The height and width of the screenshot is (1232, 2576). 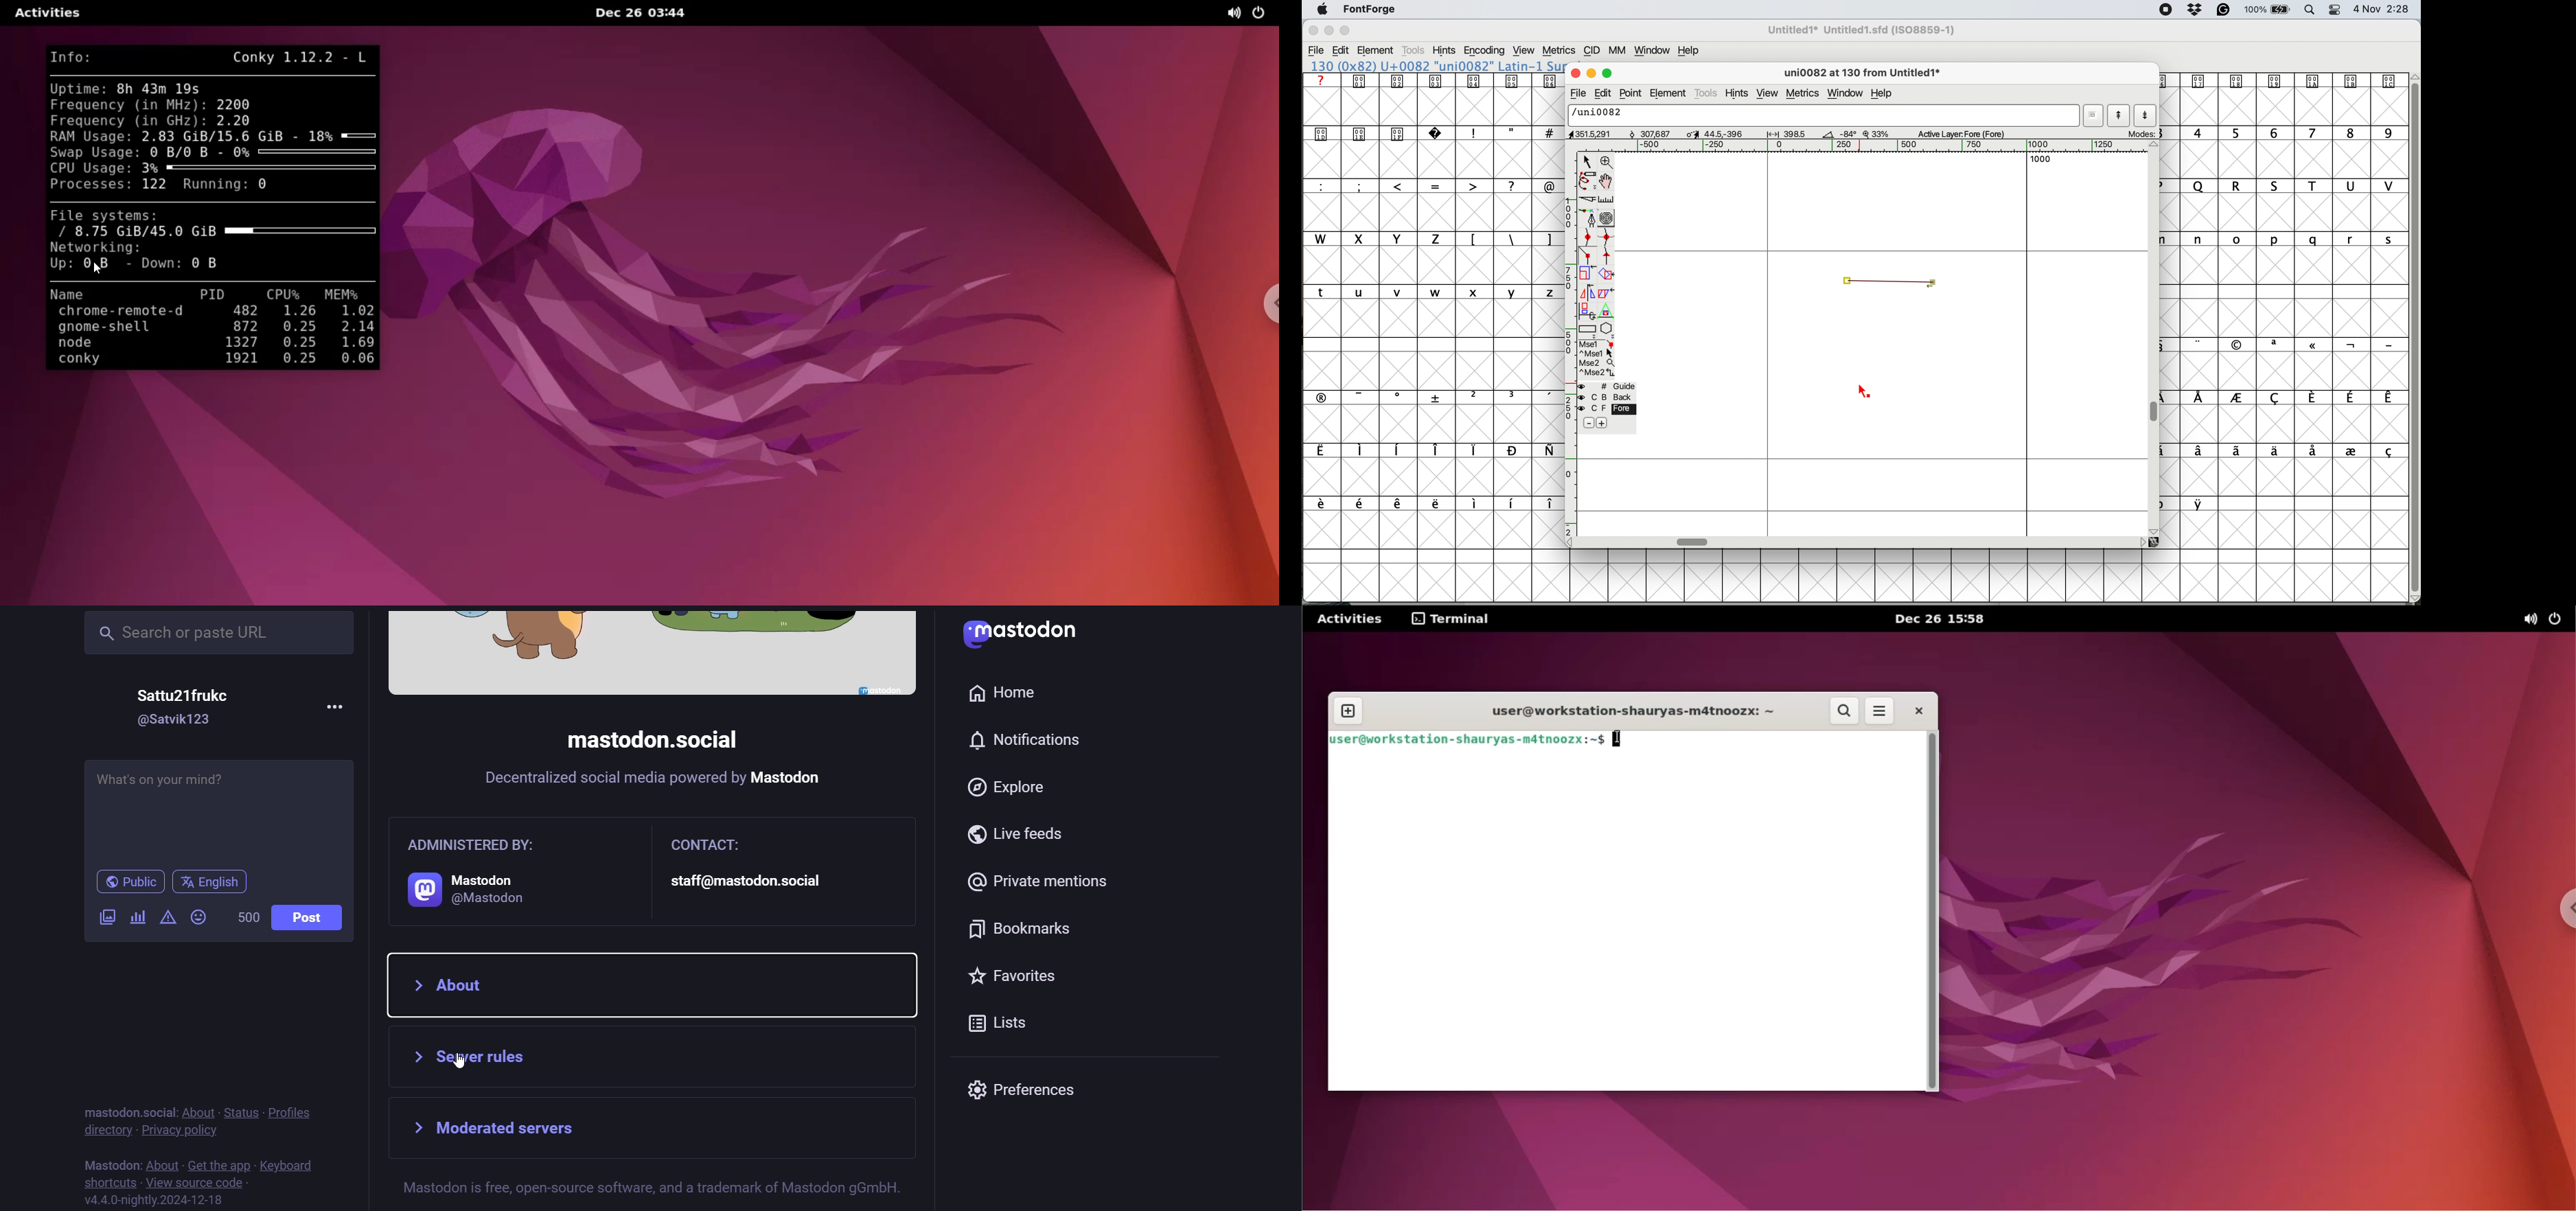 What do you see at coordinates (1370, 9) in the screenshot?
I see `fontforge` at bounding box center [1370, 9].